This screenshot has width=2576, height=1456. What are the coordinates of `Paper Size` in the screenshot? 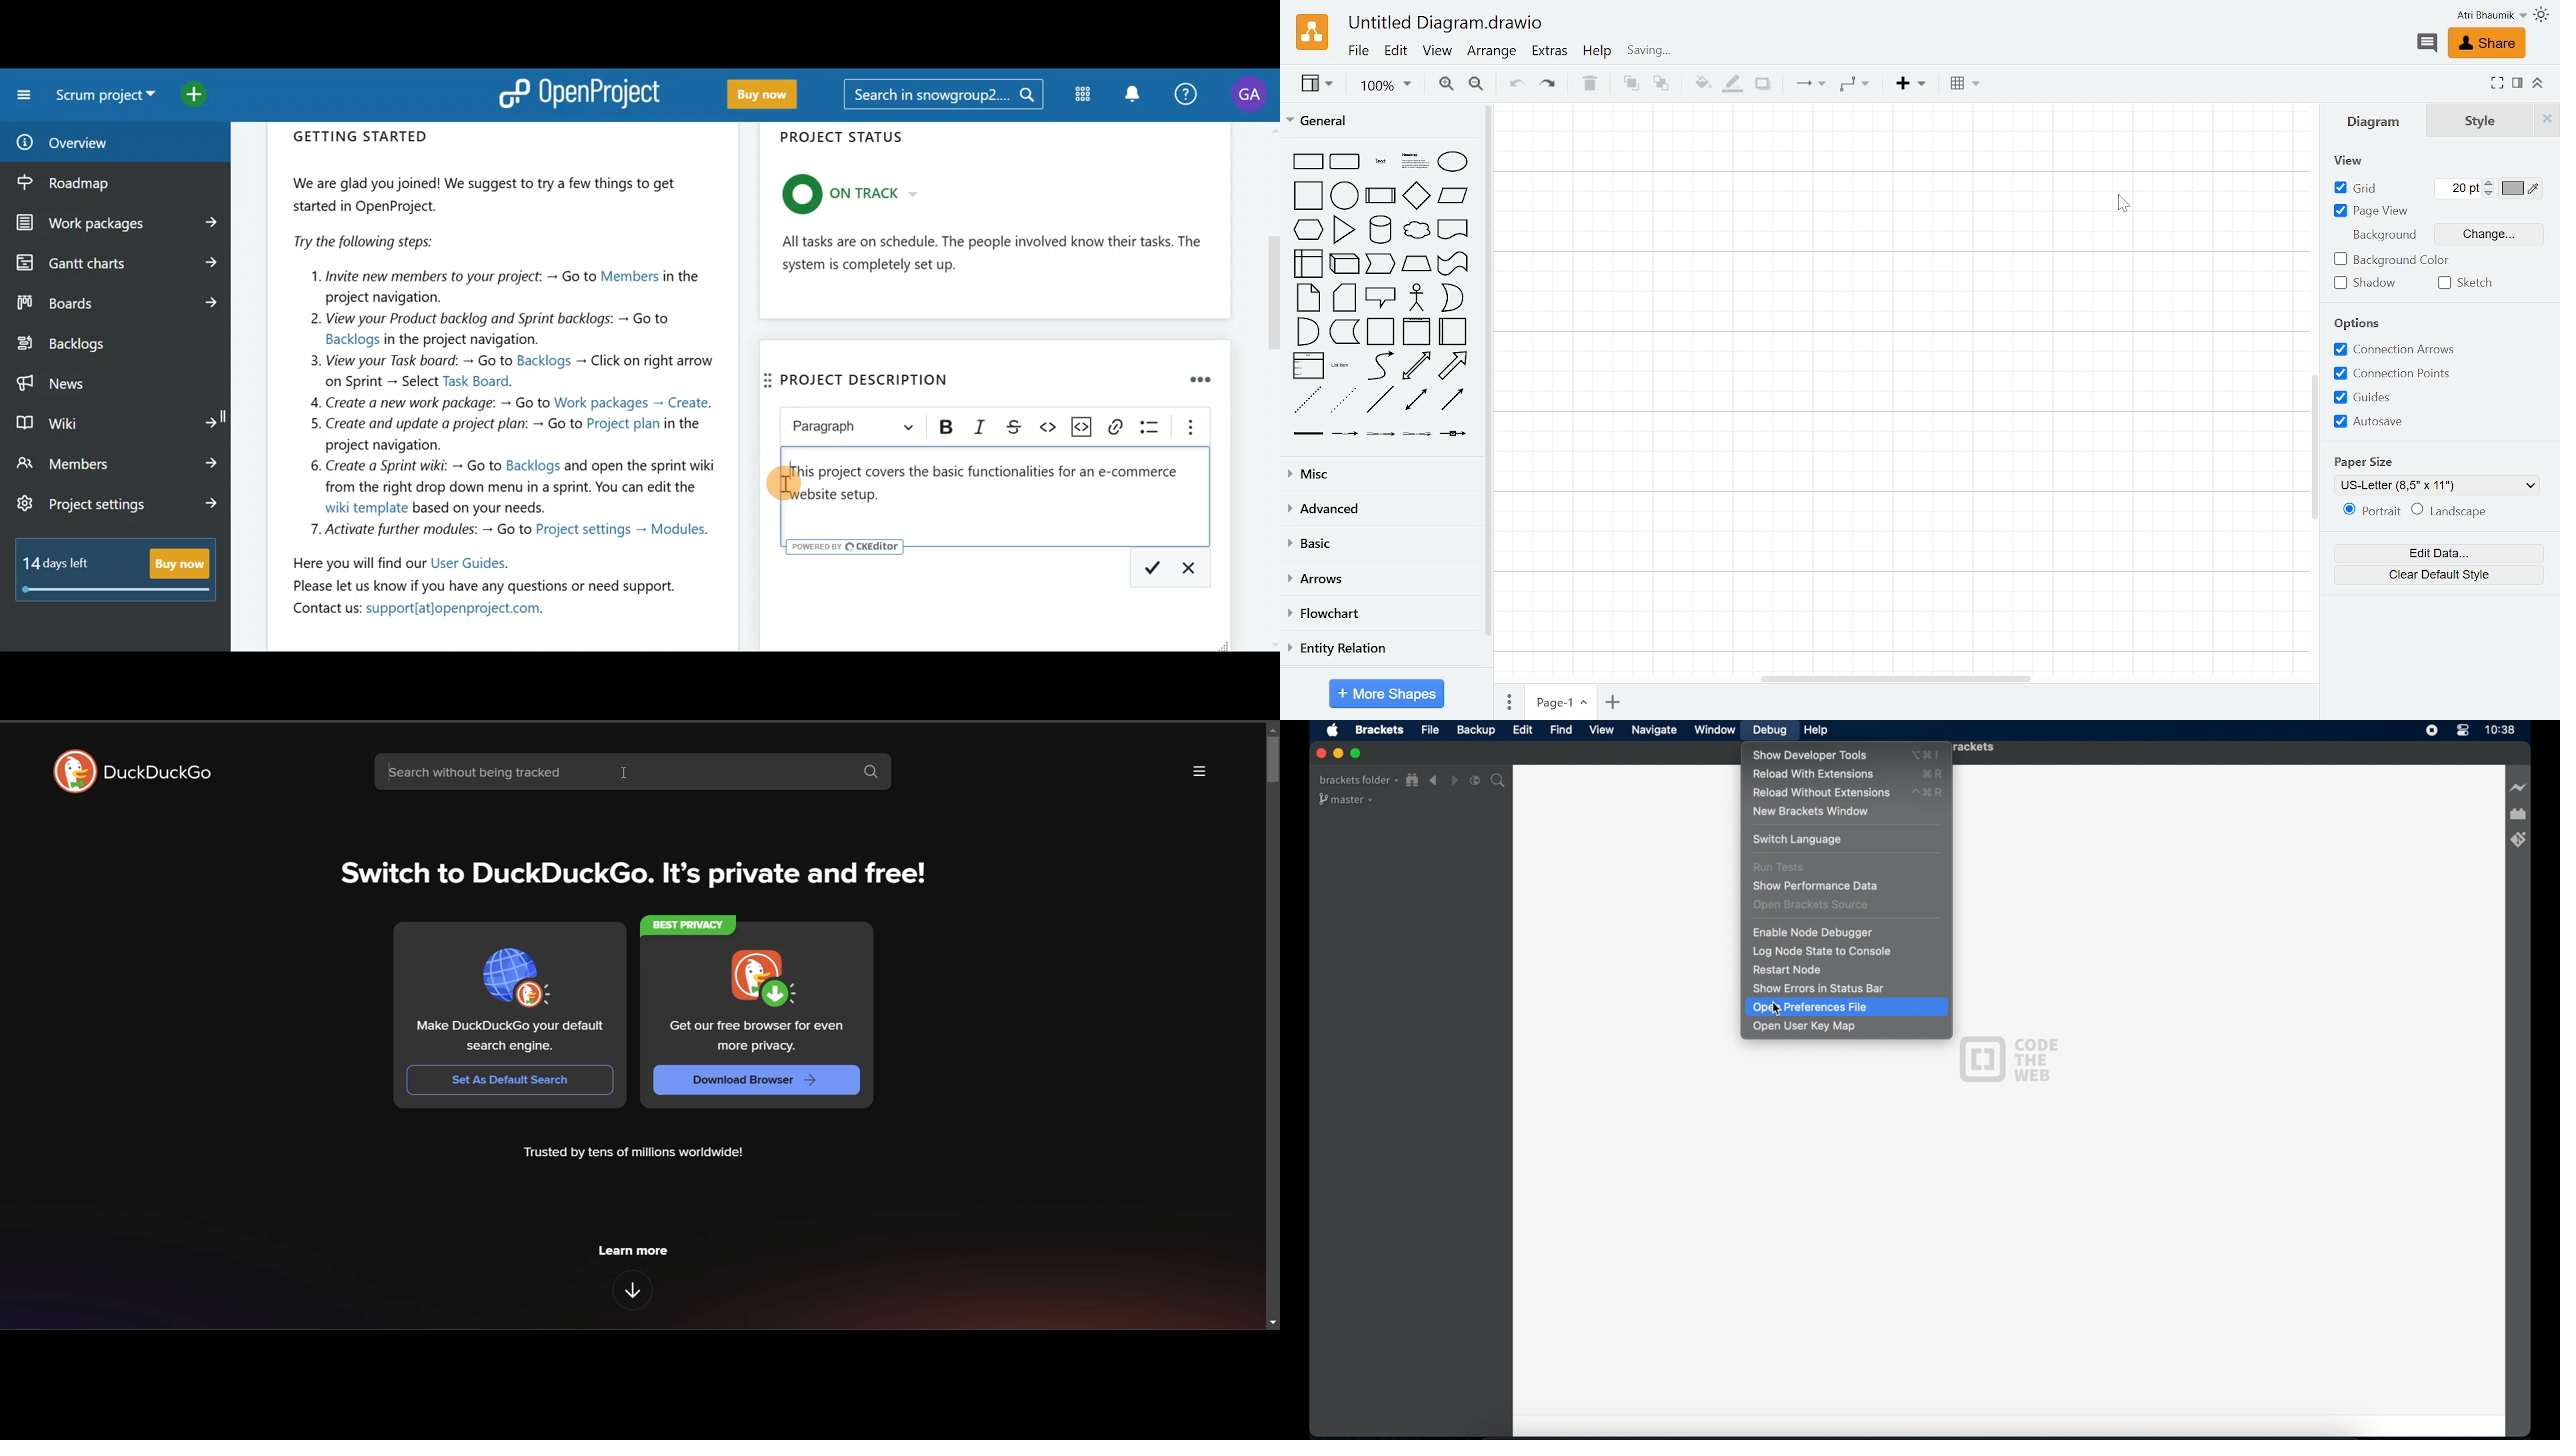 It's located at (2364, 461).